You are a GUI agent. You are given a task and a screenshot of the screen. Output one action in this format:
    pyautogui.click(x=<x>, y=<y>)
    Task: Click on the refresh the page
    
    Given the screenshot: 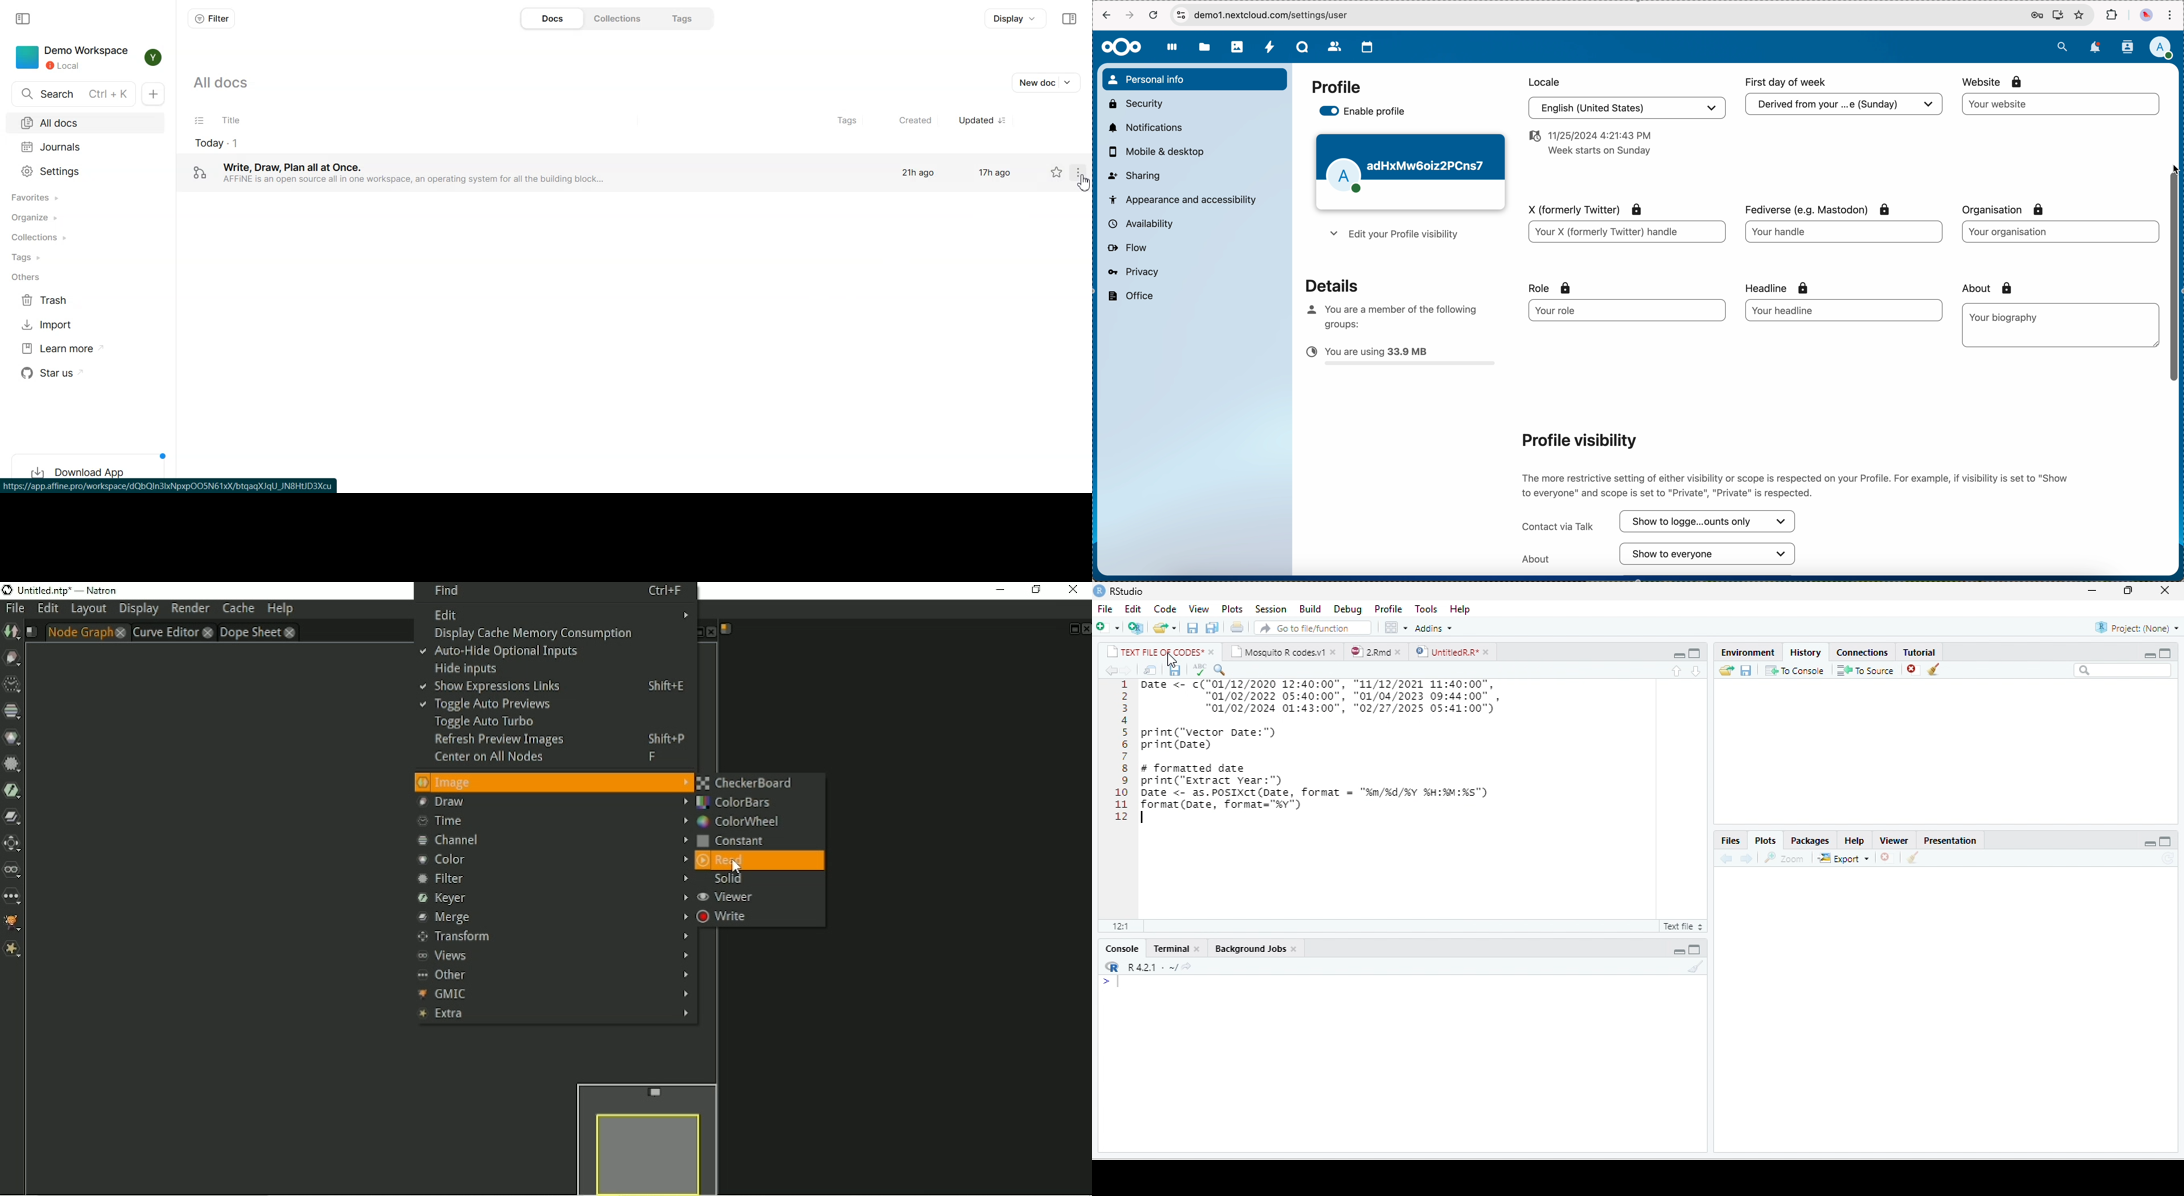 What is the action you would take?
    pyautogui.click(x=1154, y=15)
    